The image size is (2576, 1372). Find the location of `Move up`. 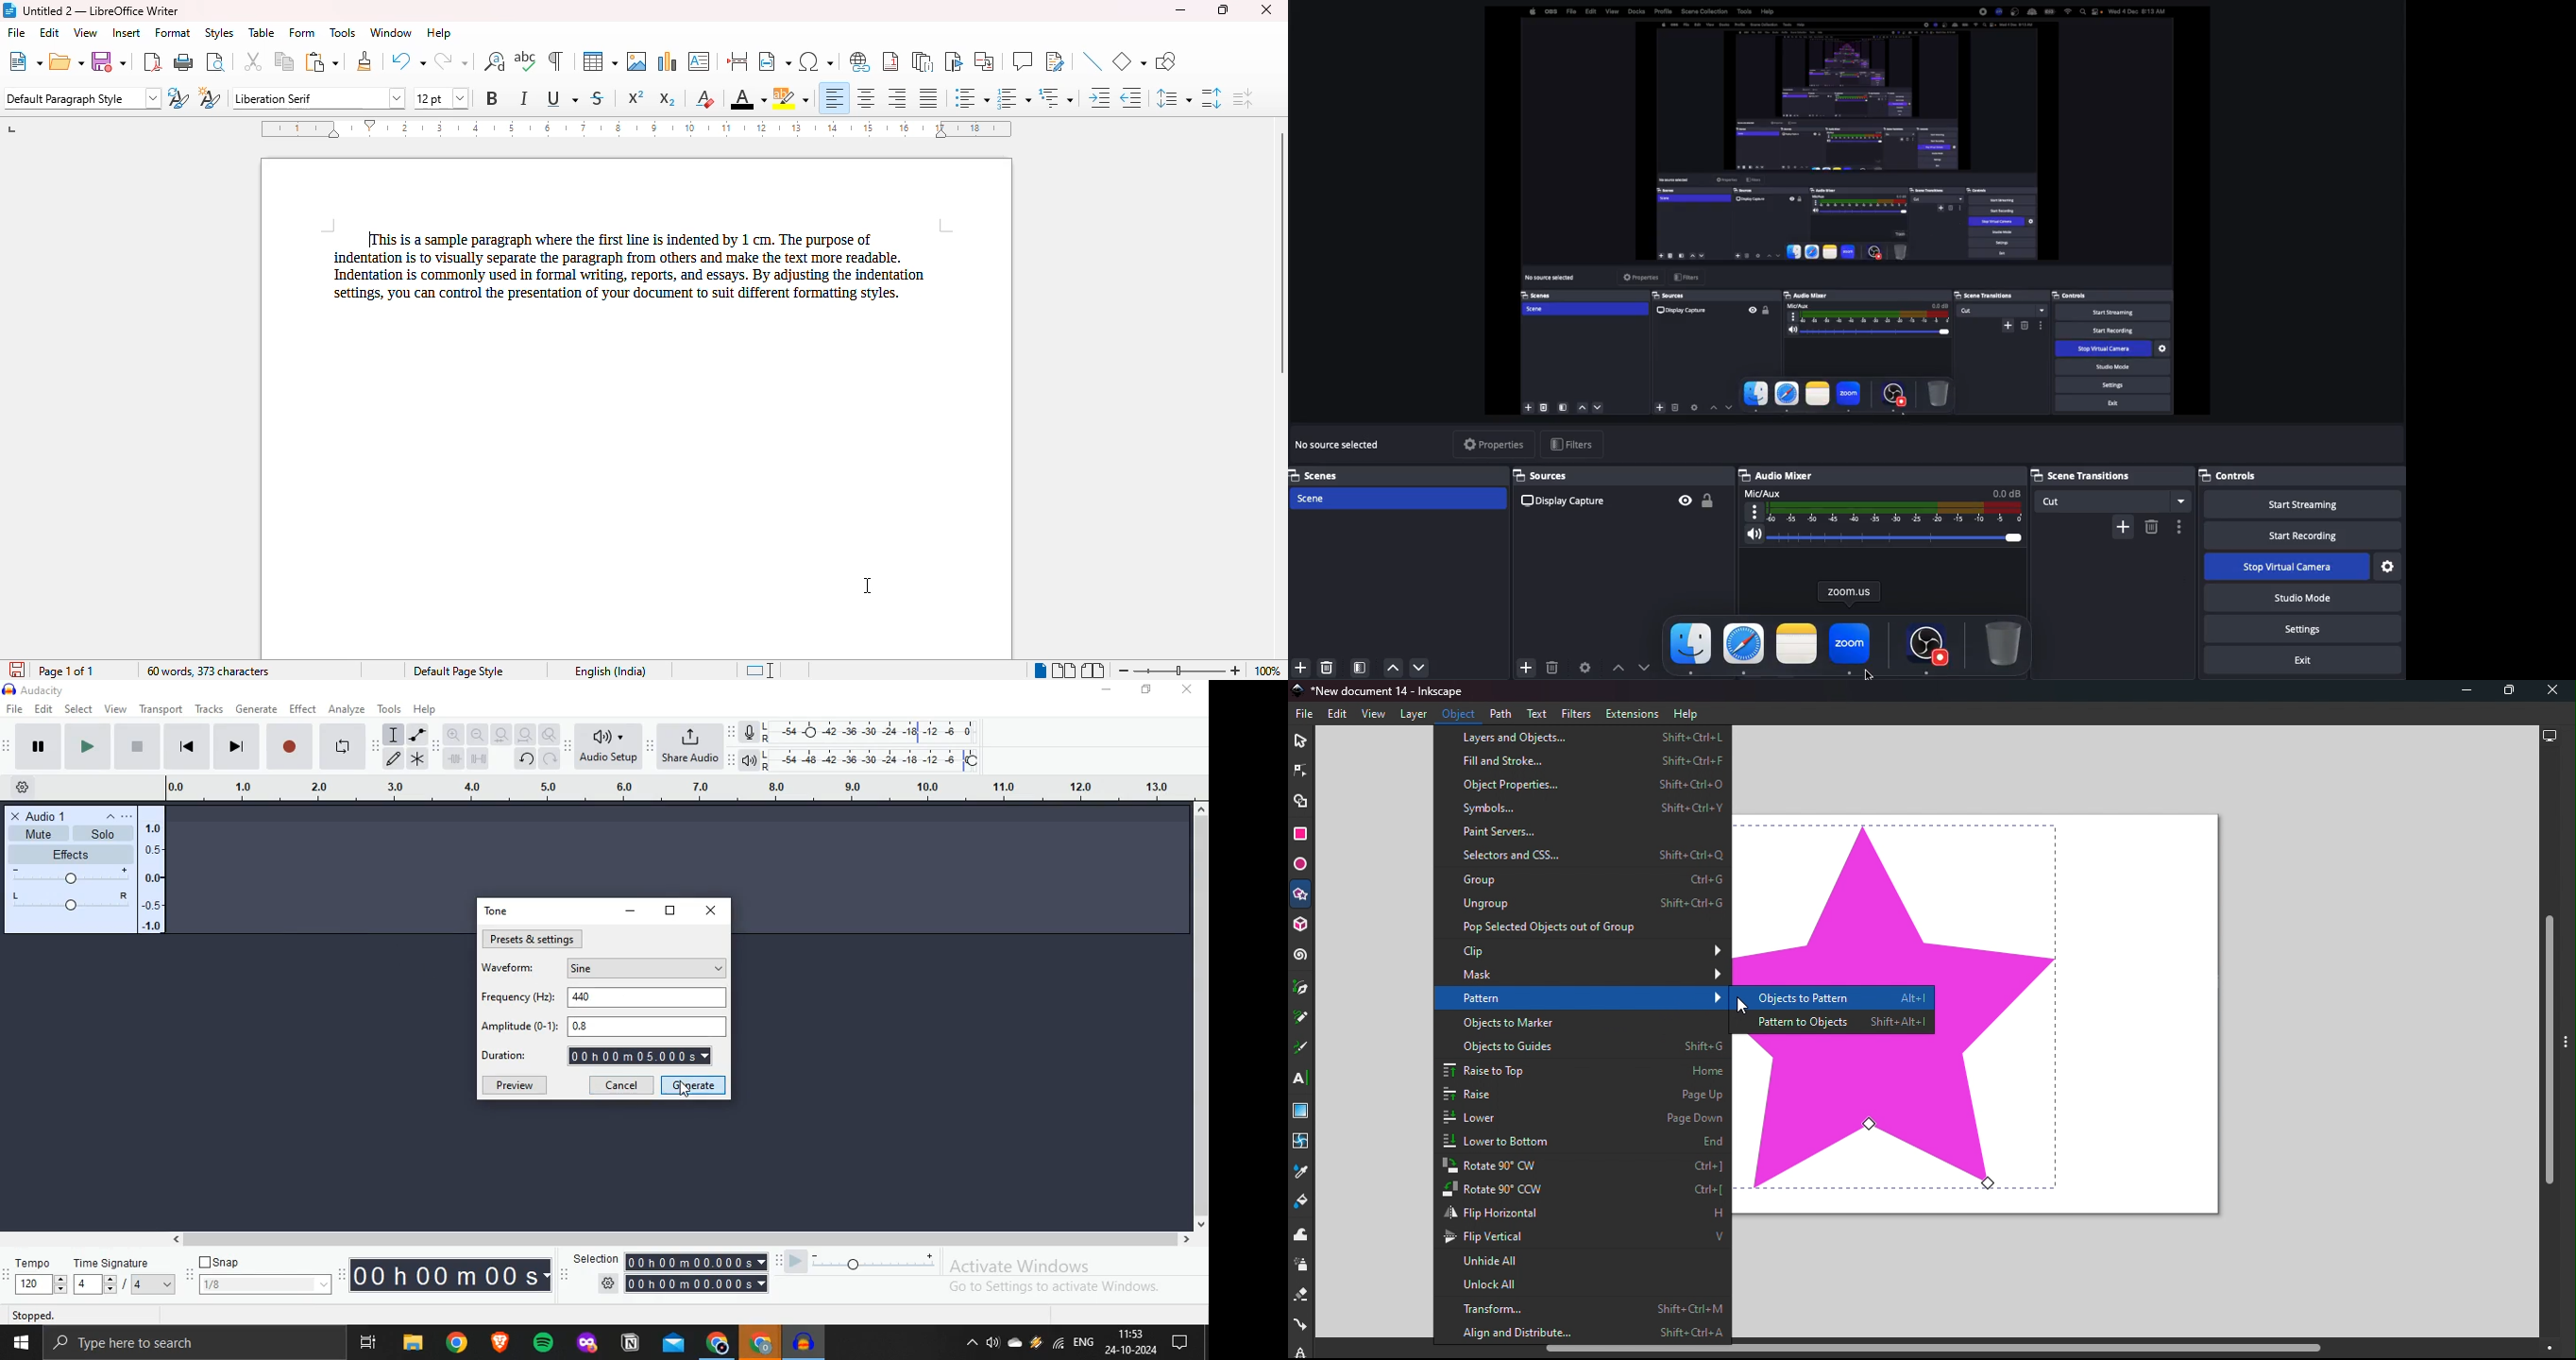

Move up is located at coordinates (1393, 668).